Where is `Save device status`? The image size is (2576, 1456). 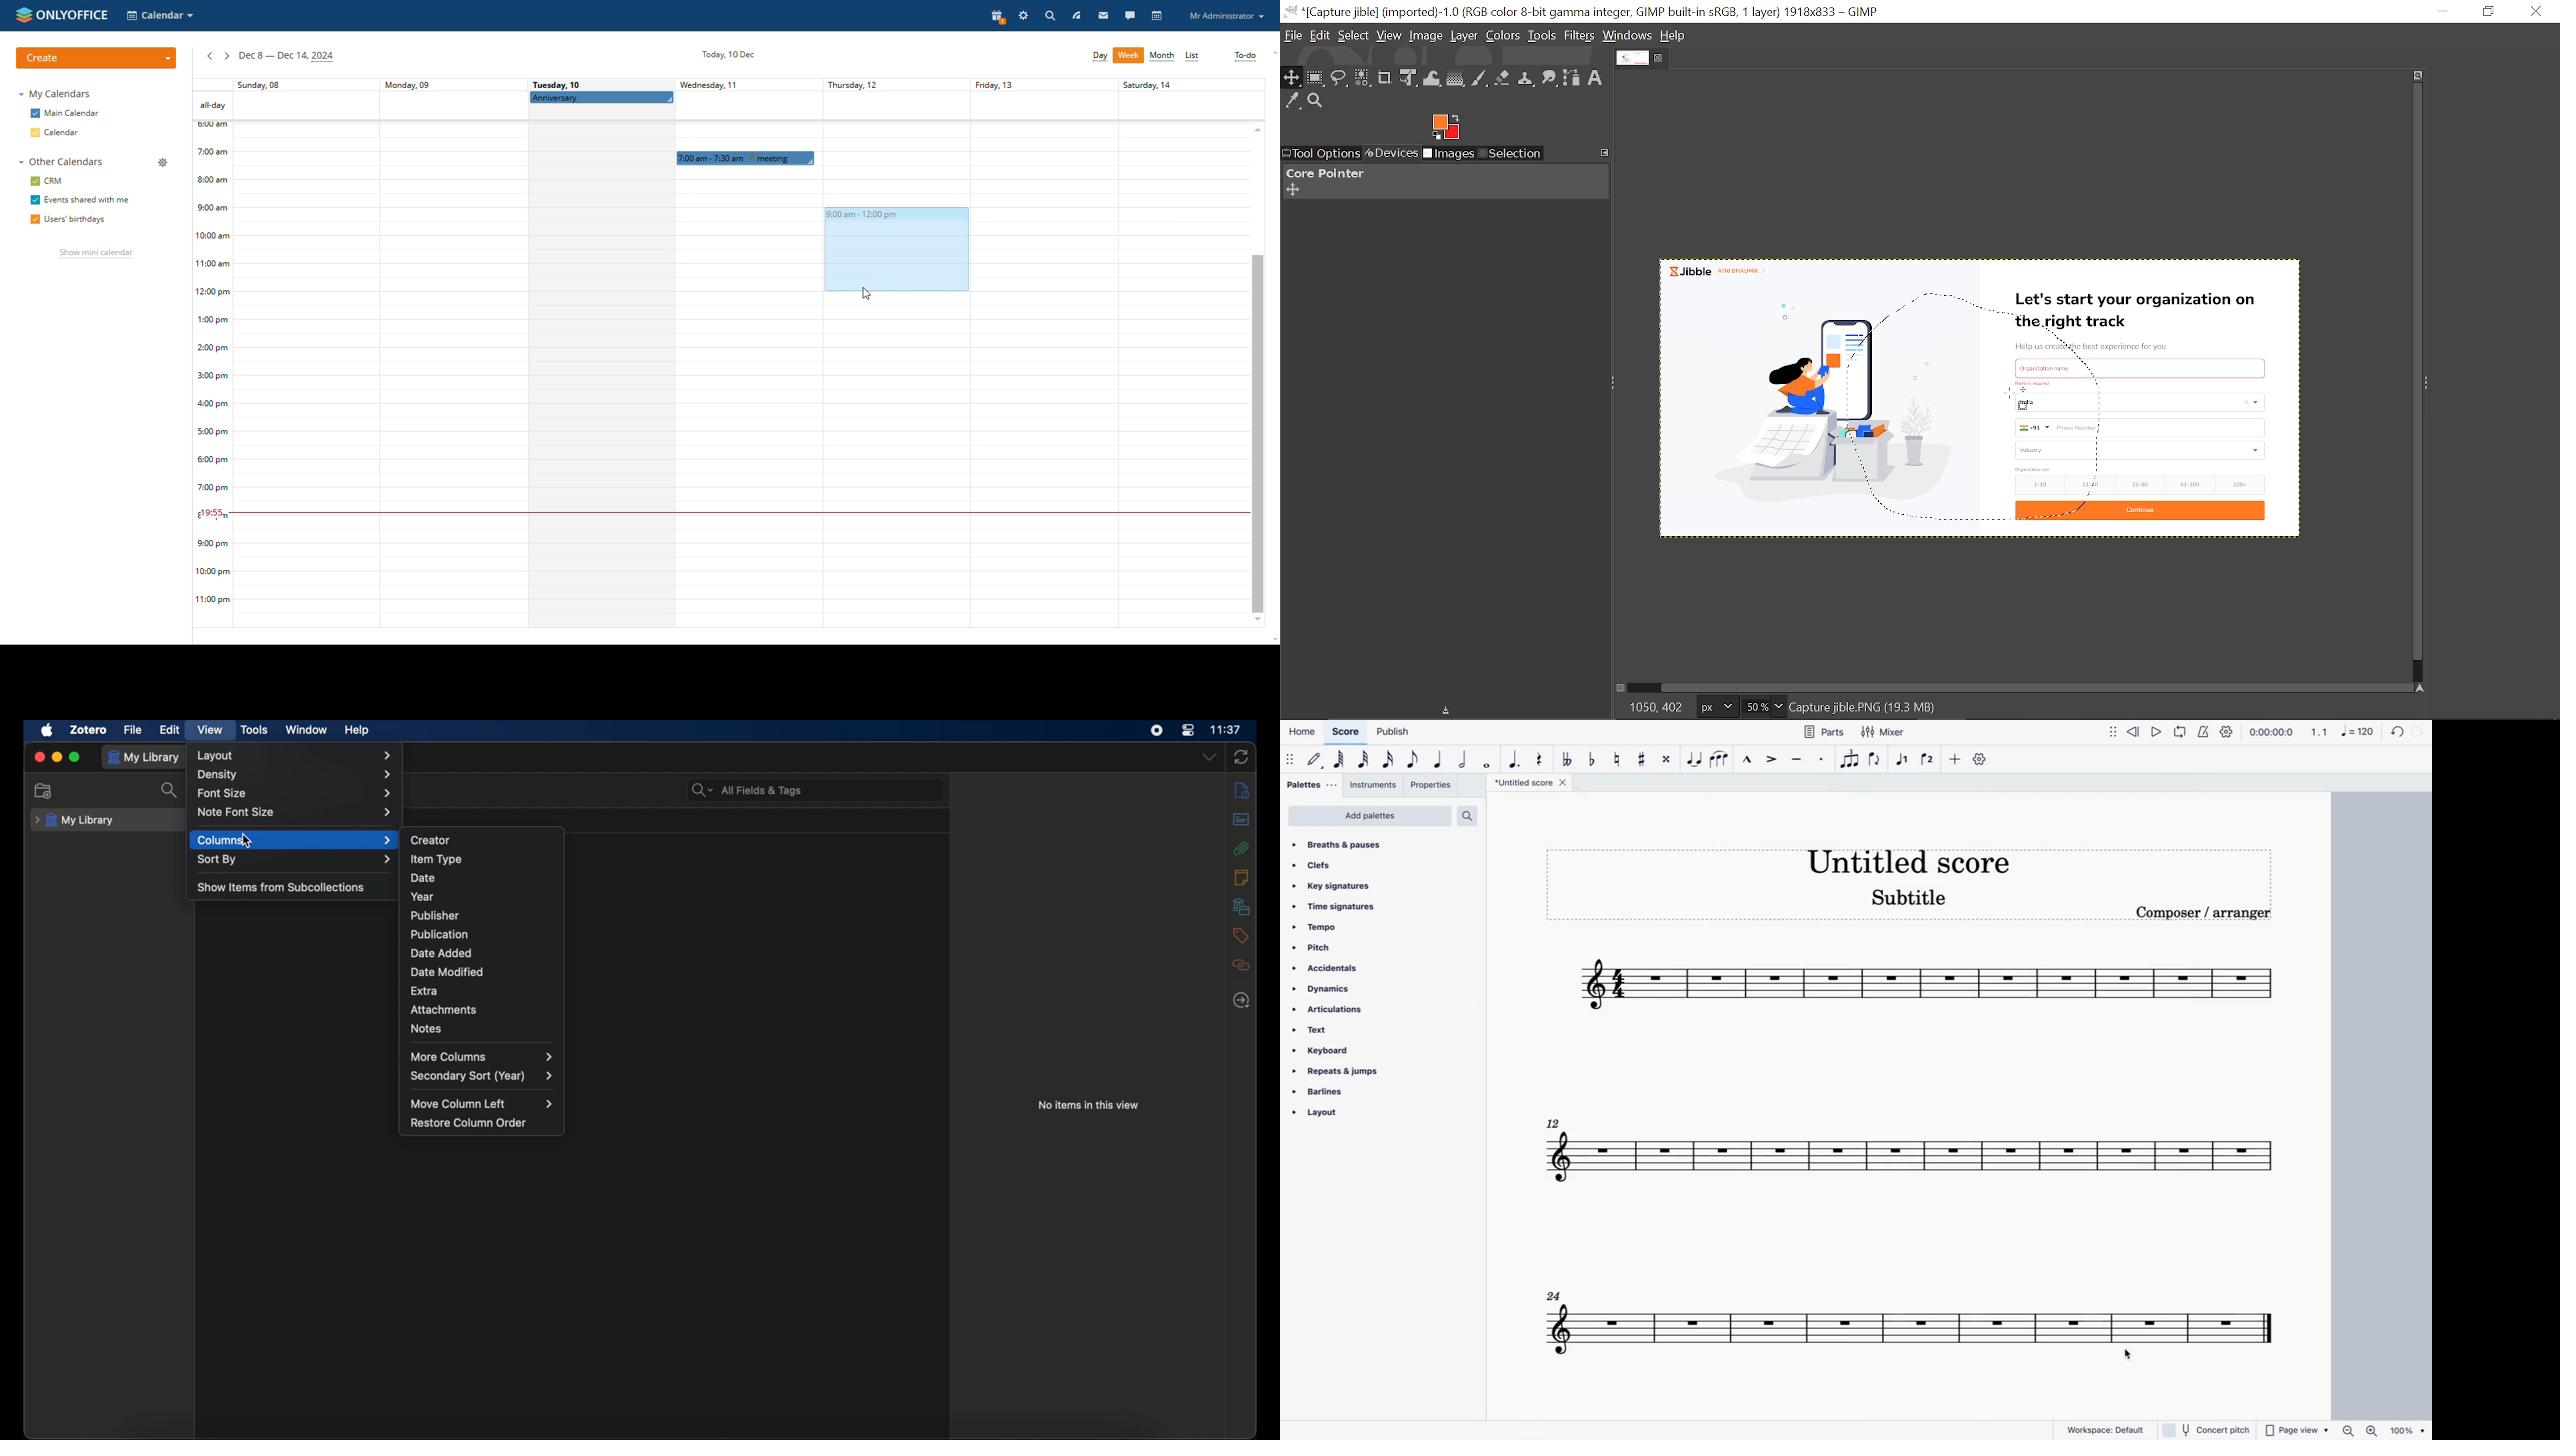 Save device status is located at coordinates (1450, 712).